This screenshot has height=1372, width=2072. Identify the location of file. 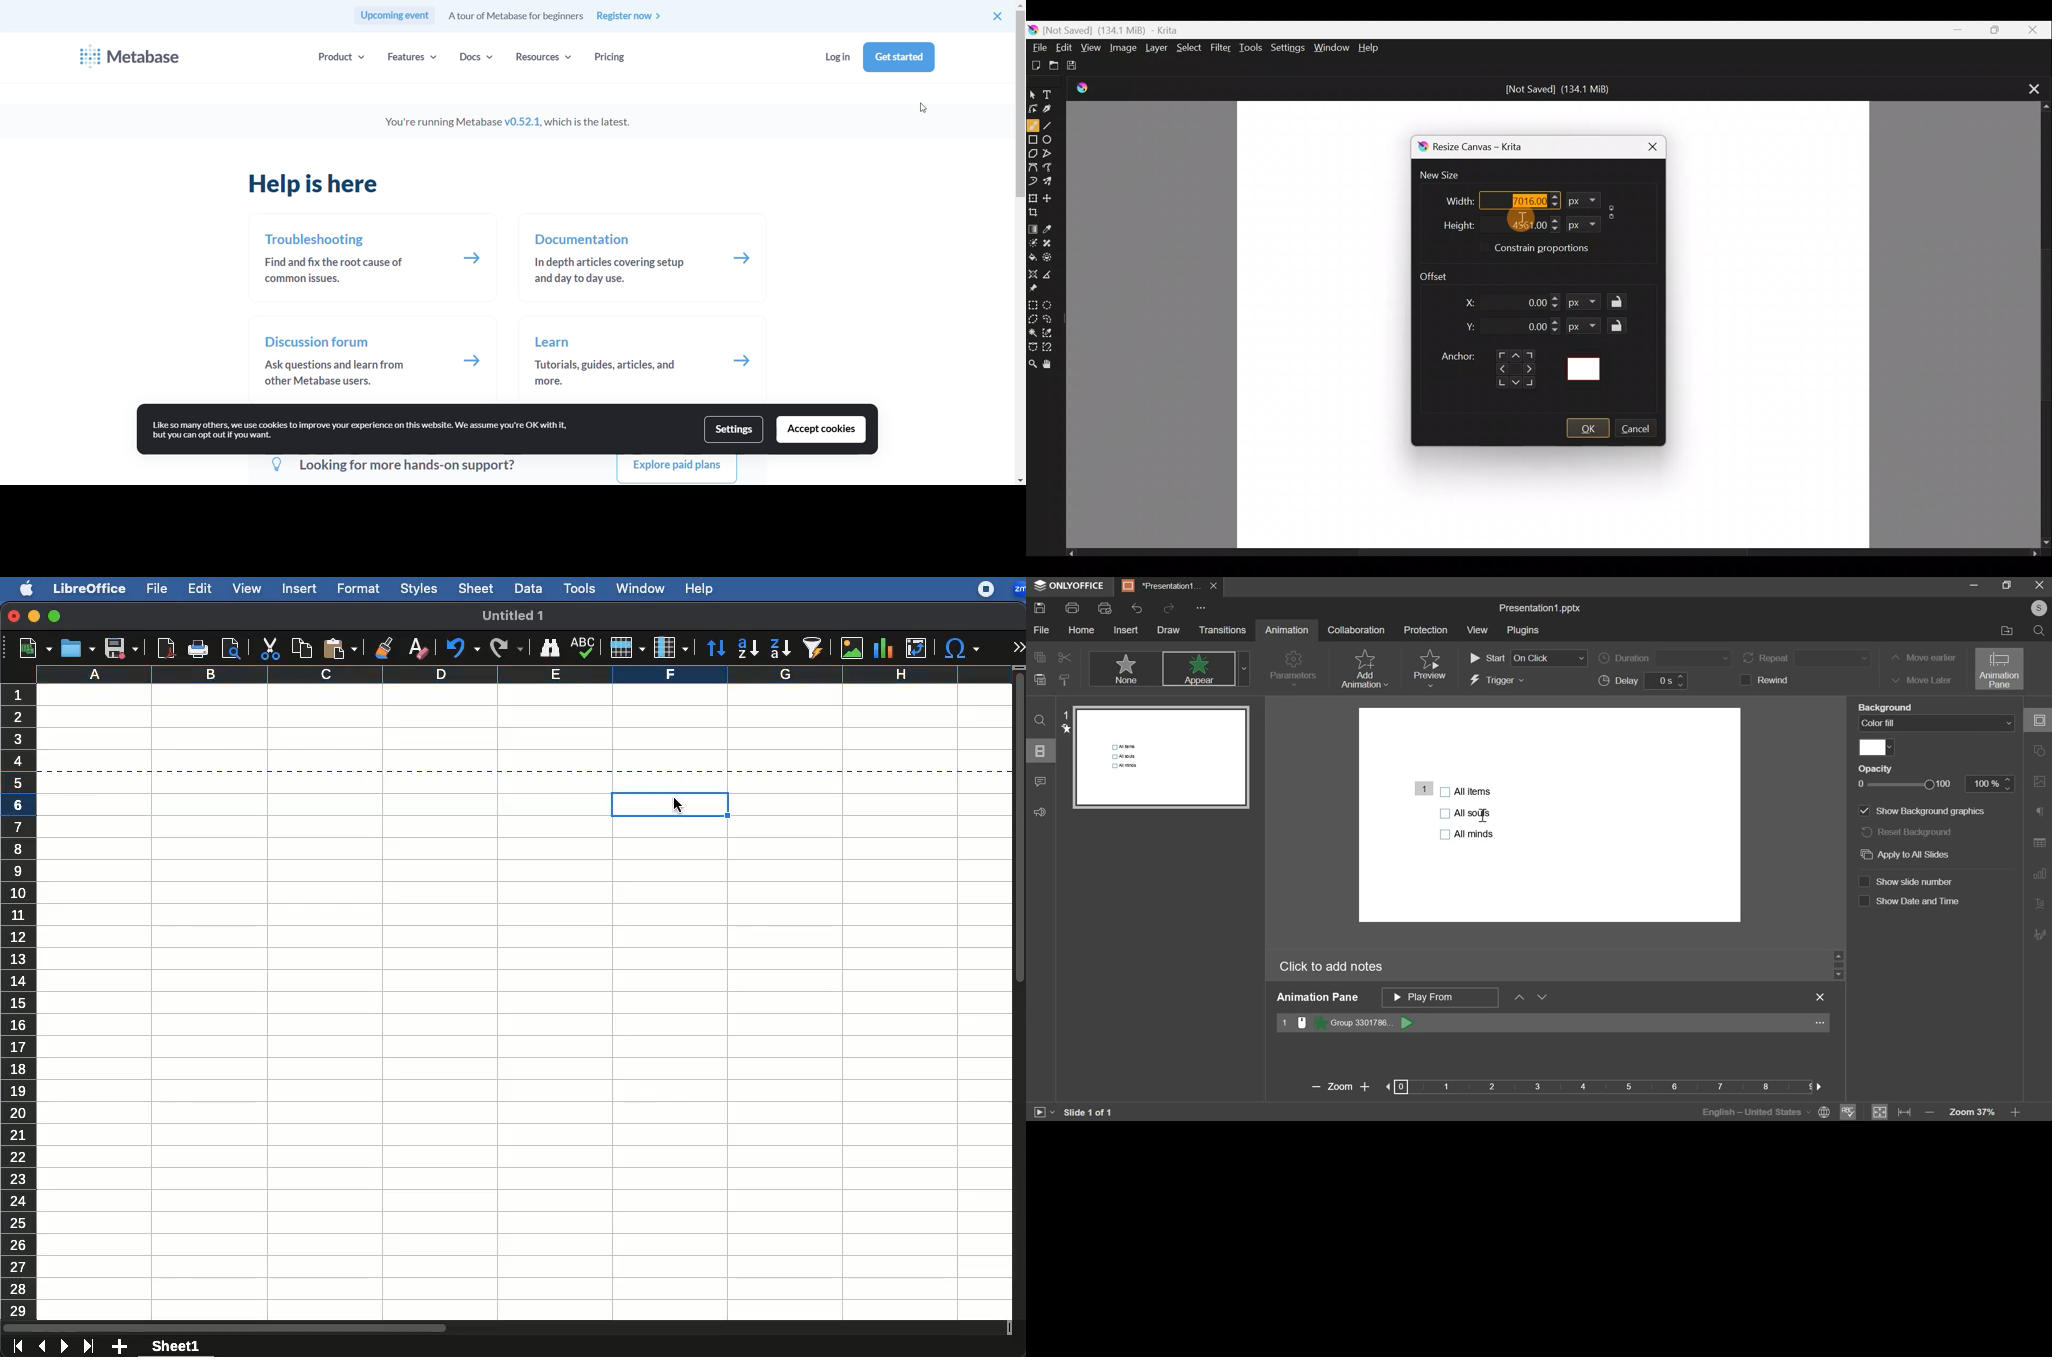
(156, 589).